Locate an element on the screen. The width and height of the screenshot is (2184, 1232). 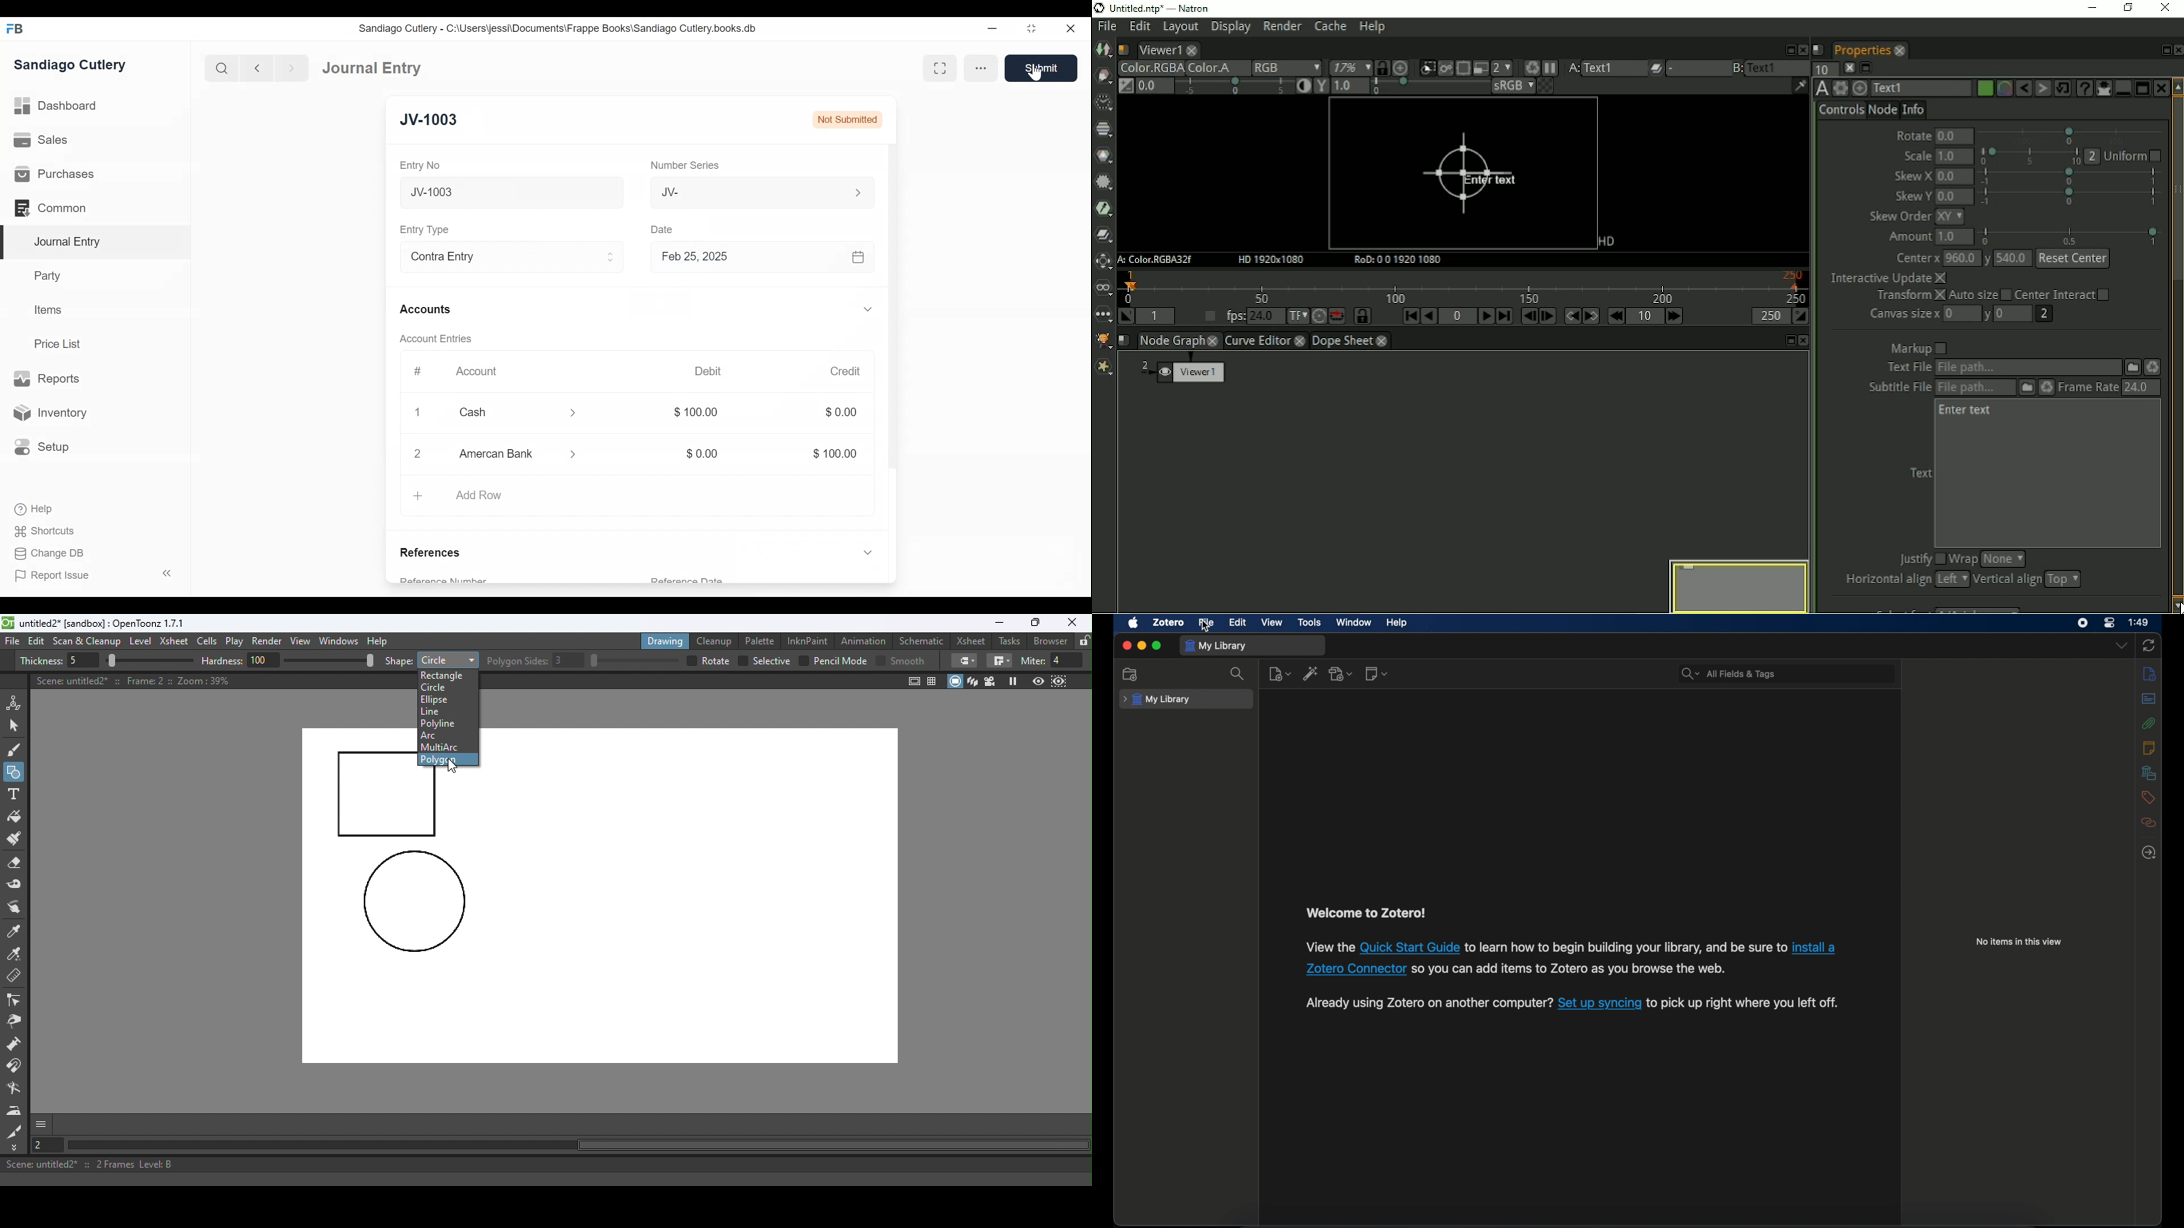
Rectangle  is located at coordinates (448, 660).